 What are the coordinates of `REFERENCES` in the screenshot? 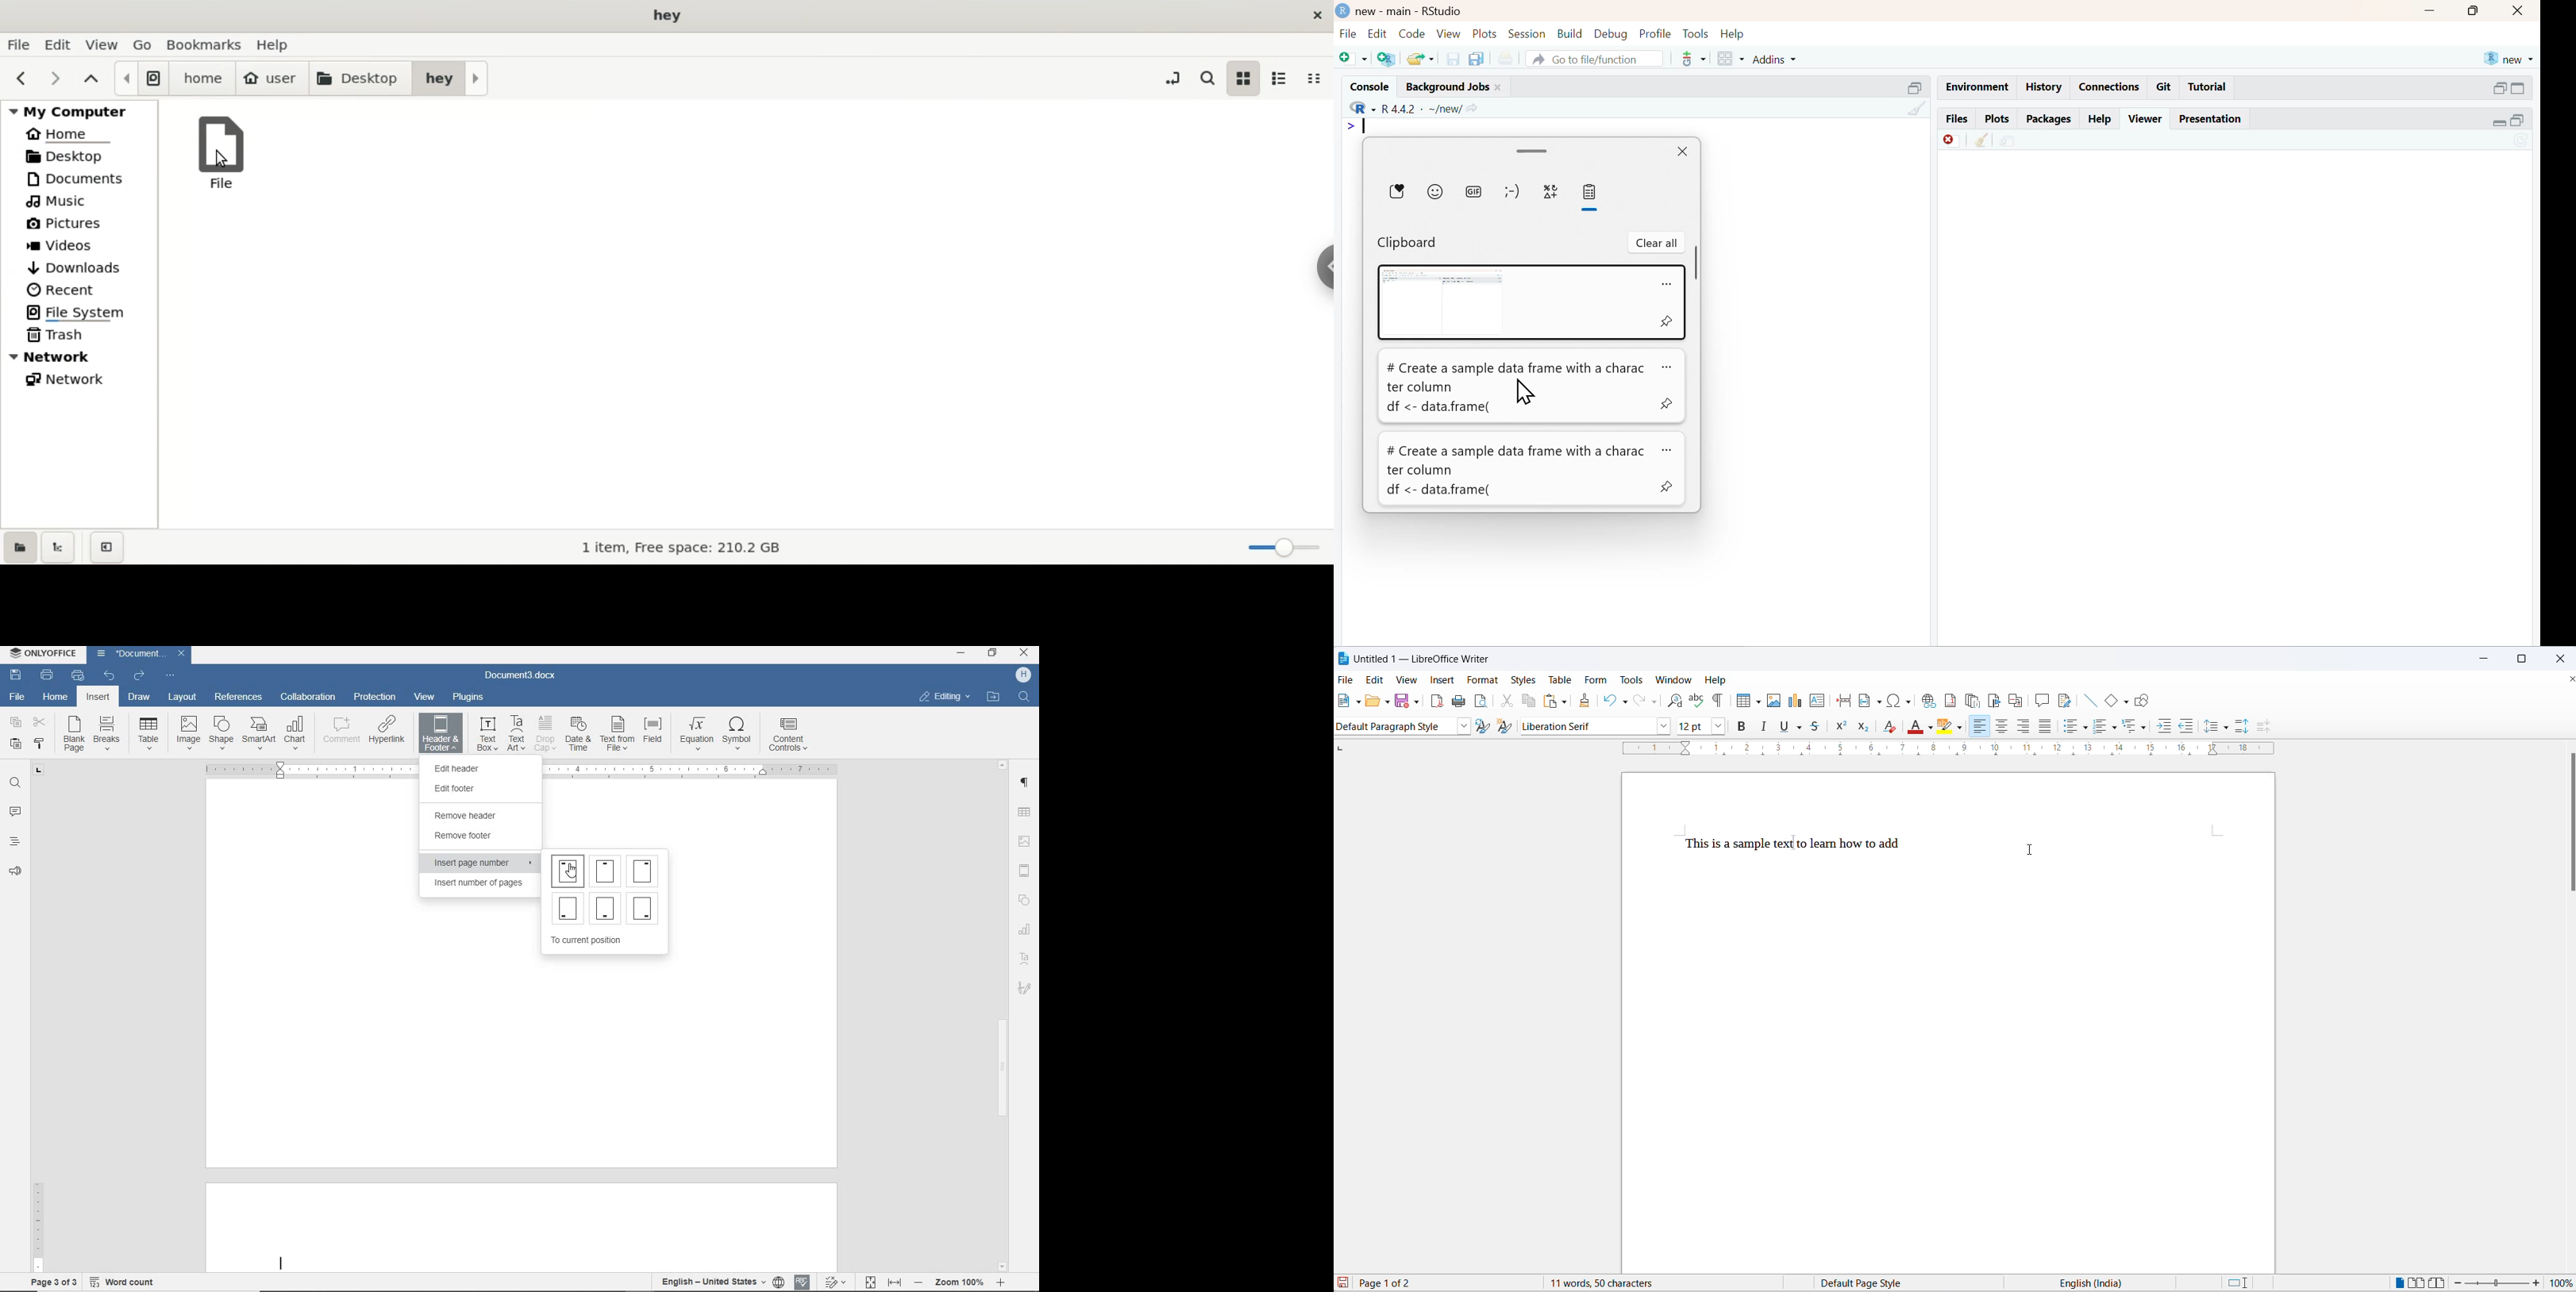 It's located at (238, 697).